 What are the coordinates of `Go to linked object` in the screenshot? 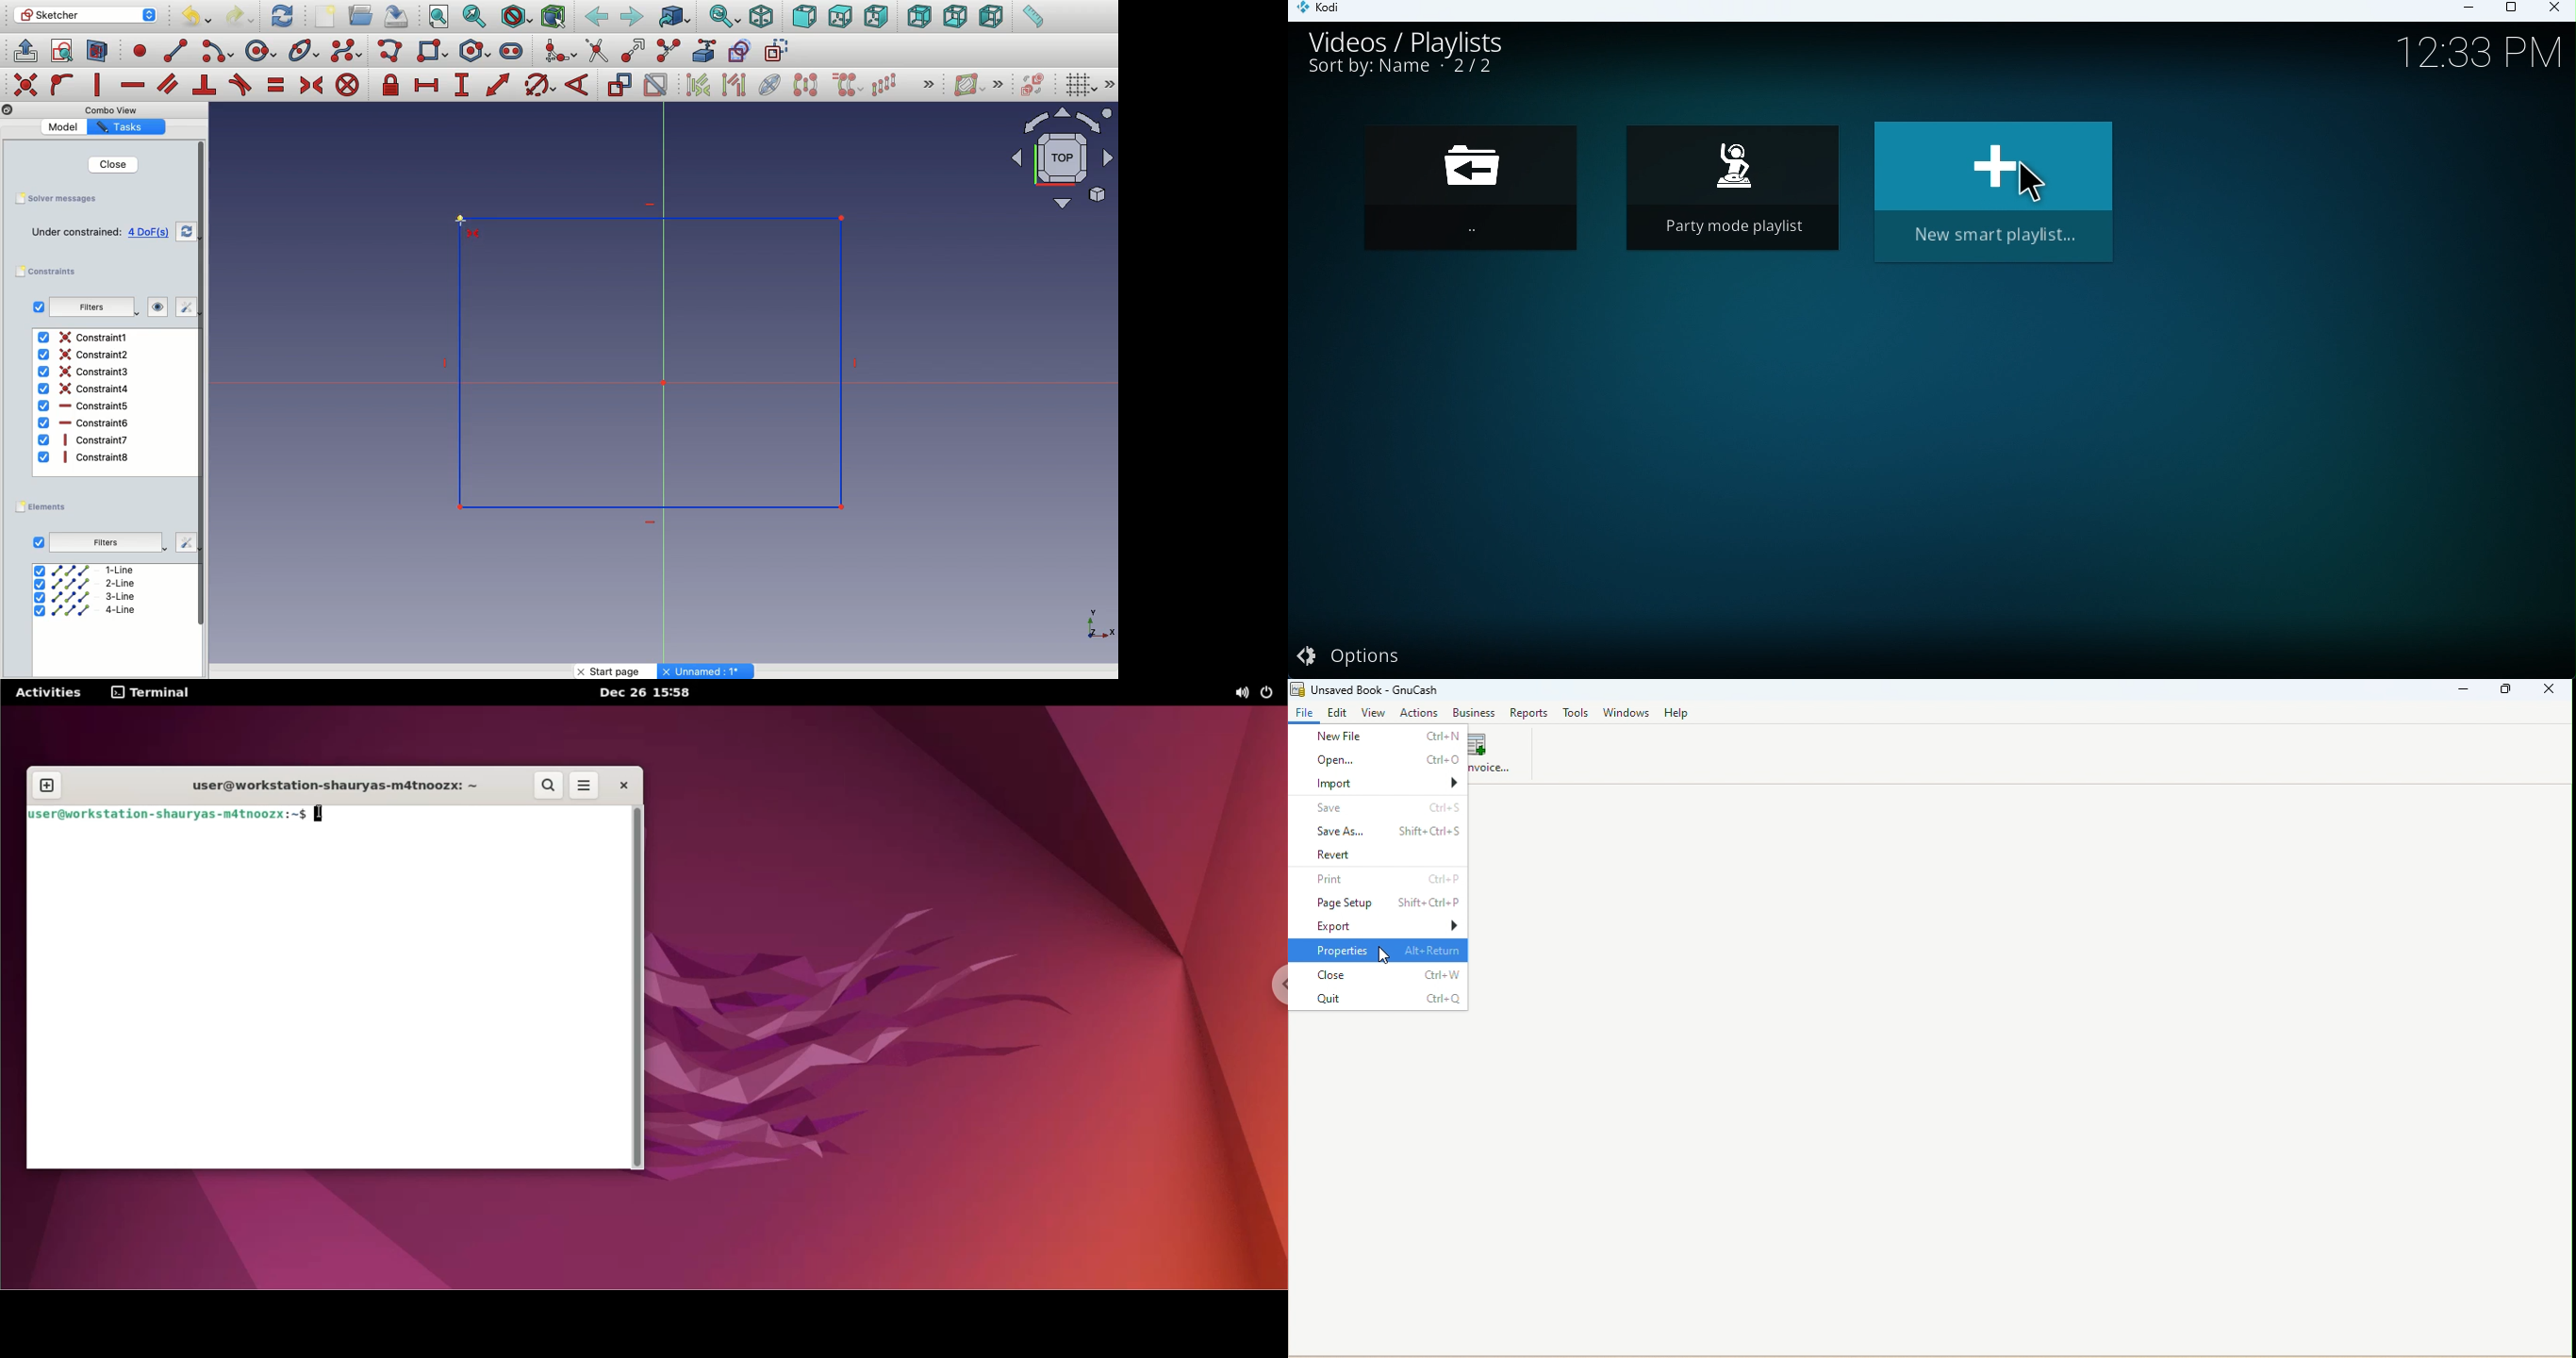 It's located at (675, 18).